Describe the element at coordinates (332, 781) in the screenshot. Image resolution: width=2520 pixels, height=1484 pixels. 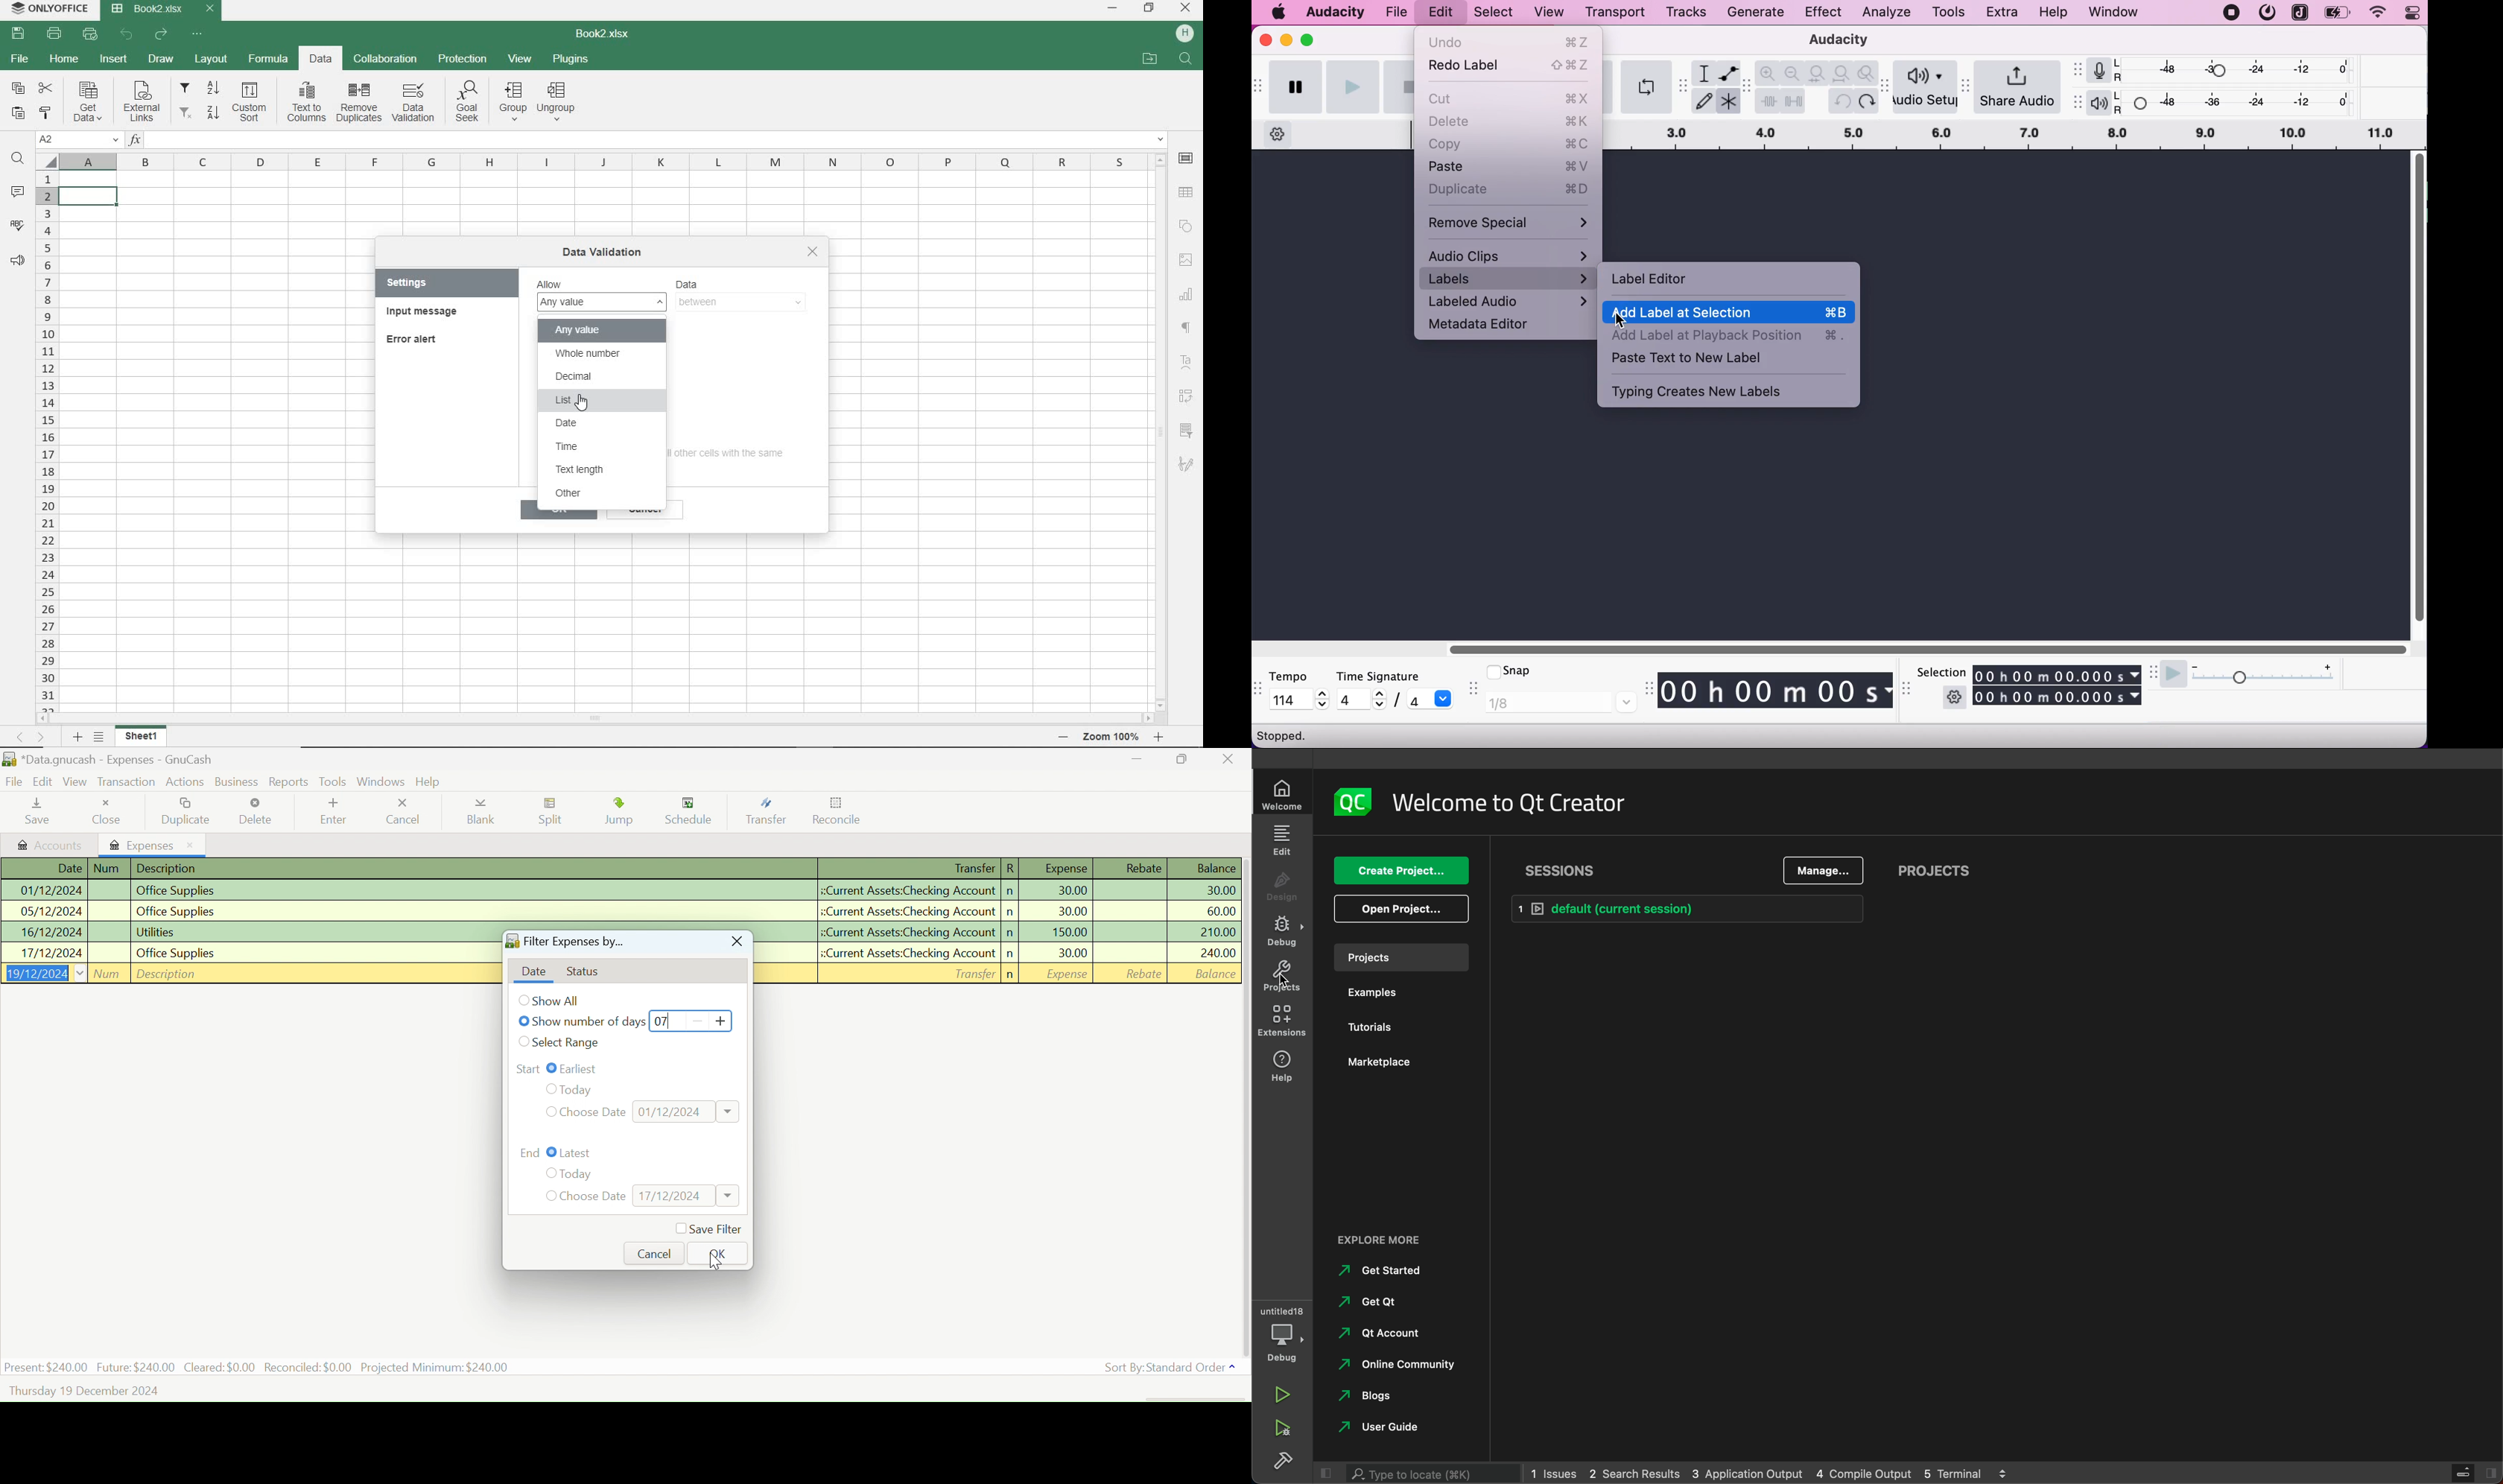
I see `Tools` at that location.